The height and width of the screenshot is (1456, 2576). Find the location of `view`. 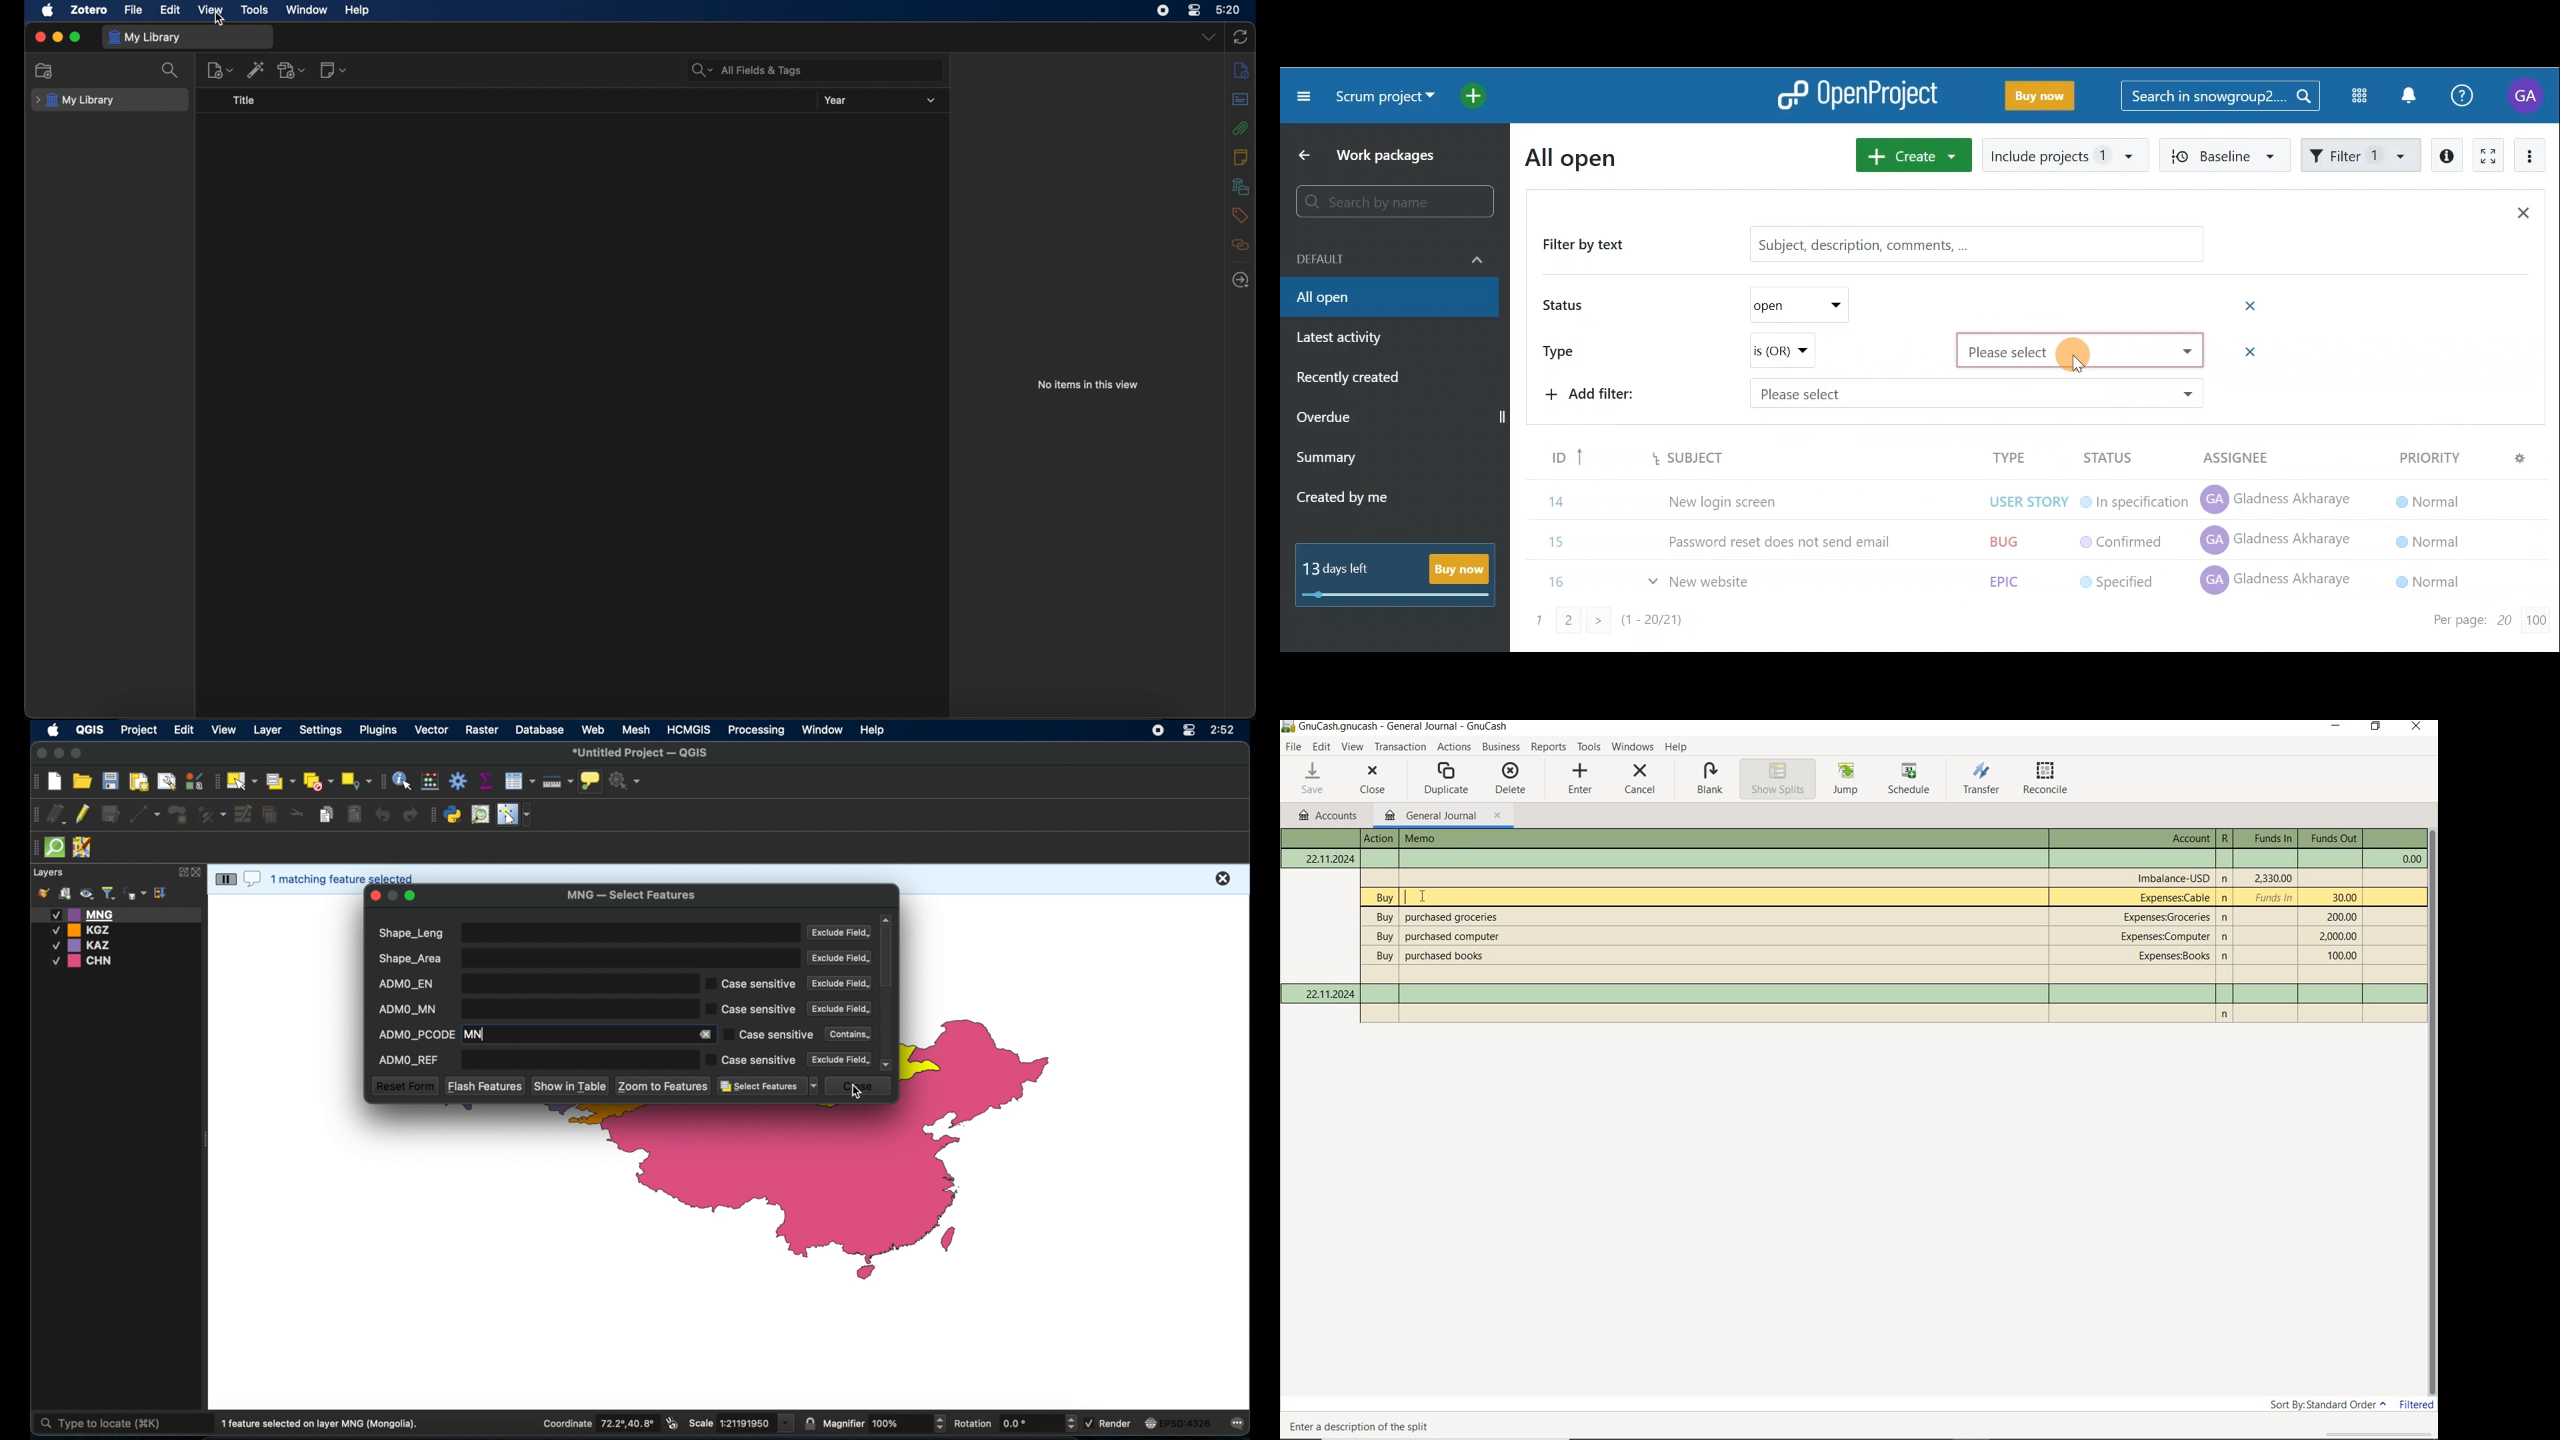

view is located at coordinates (211, 9).